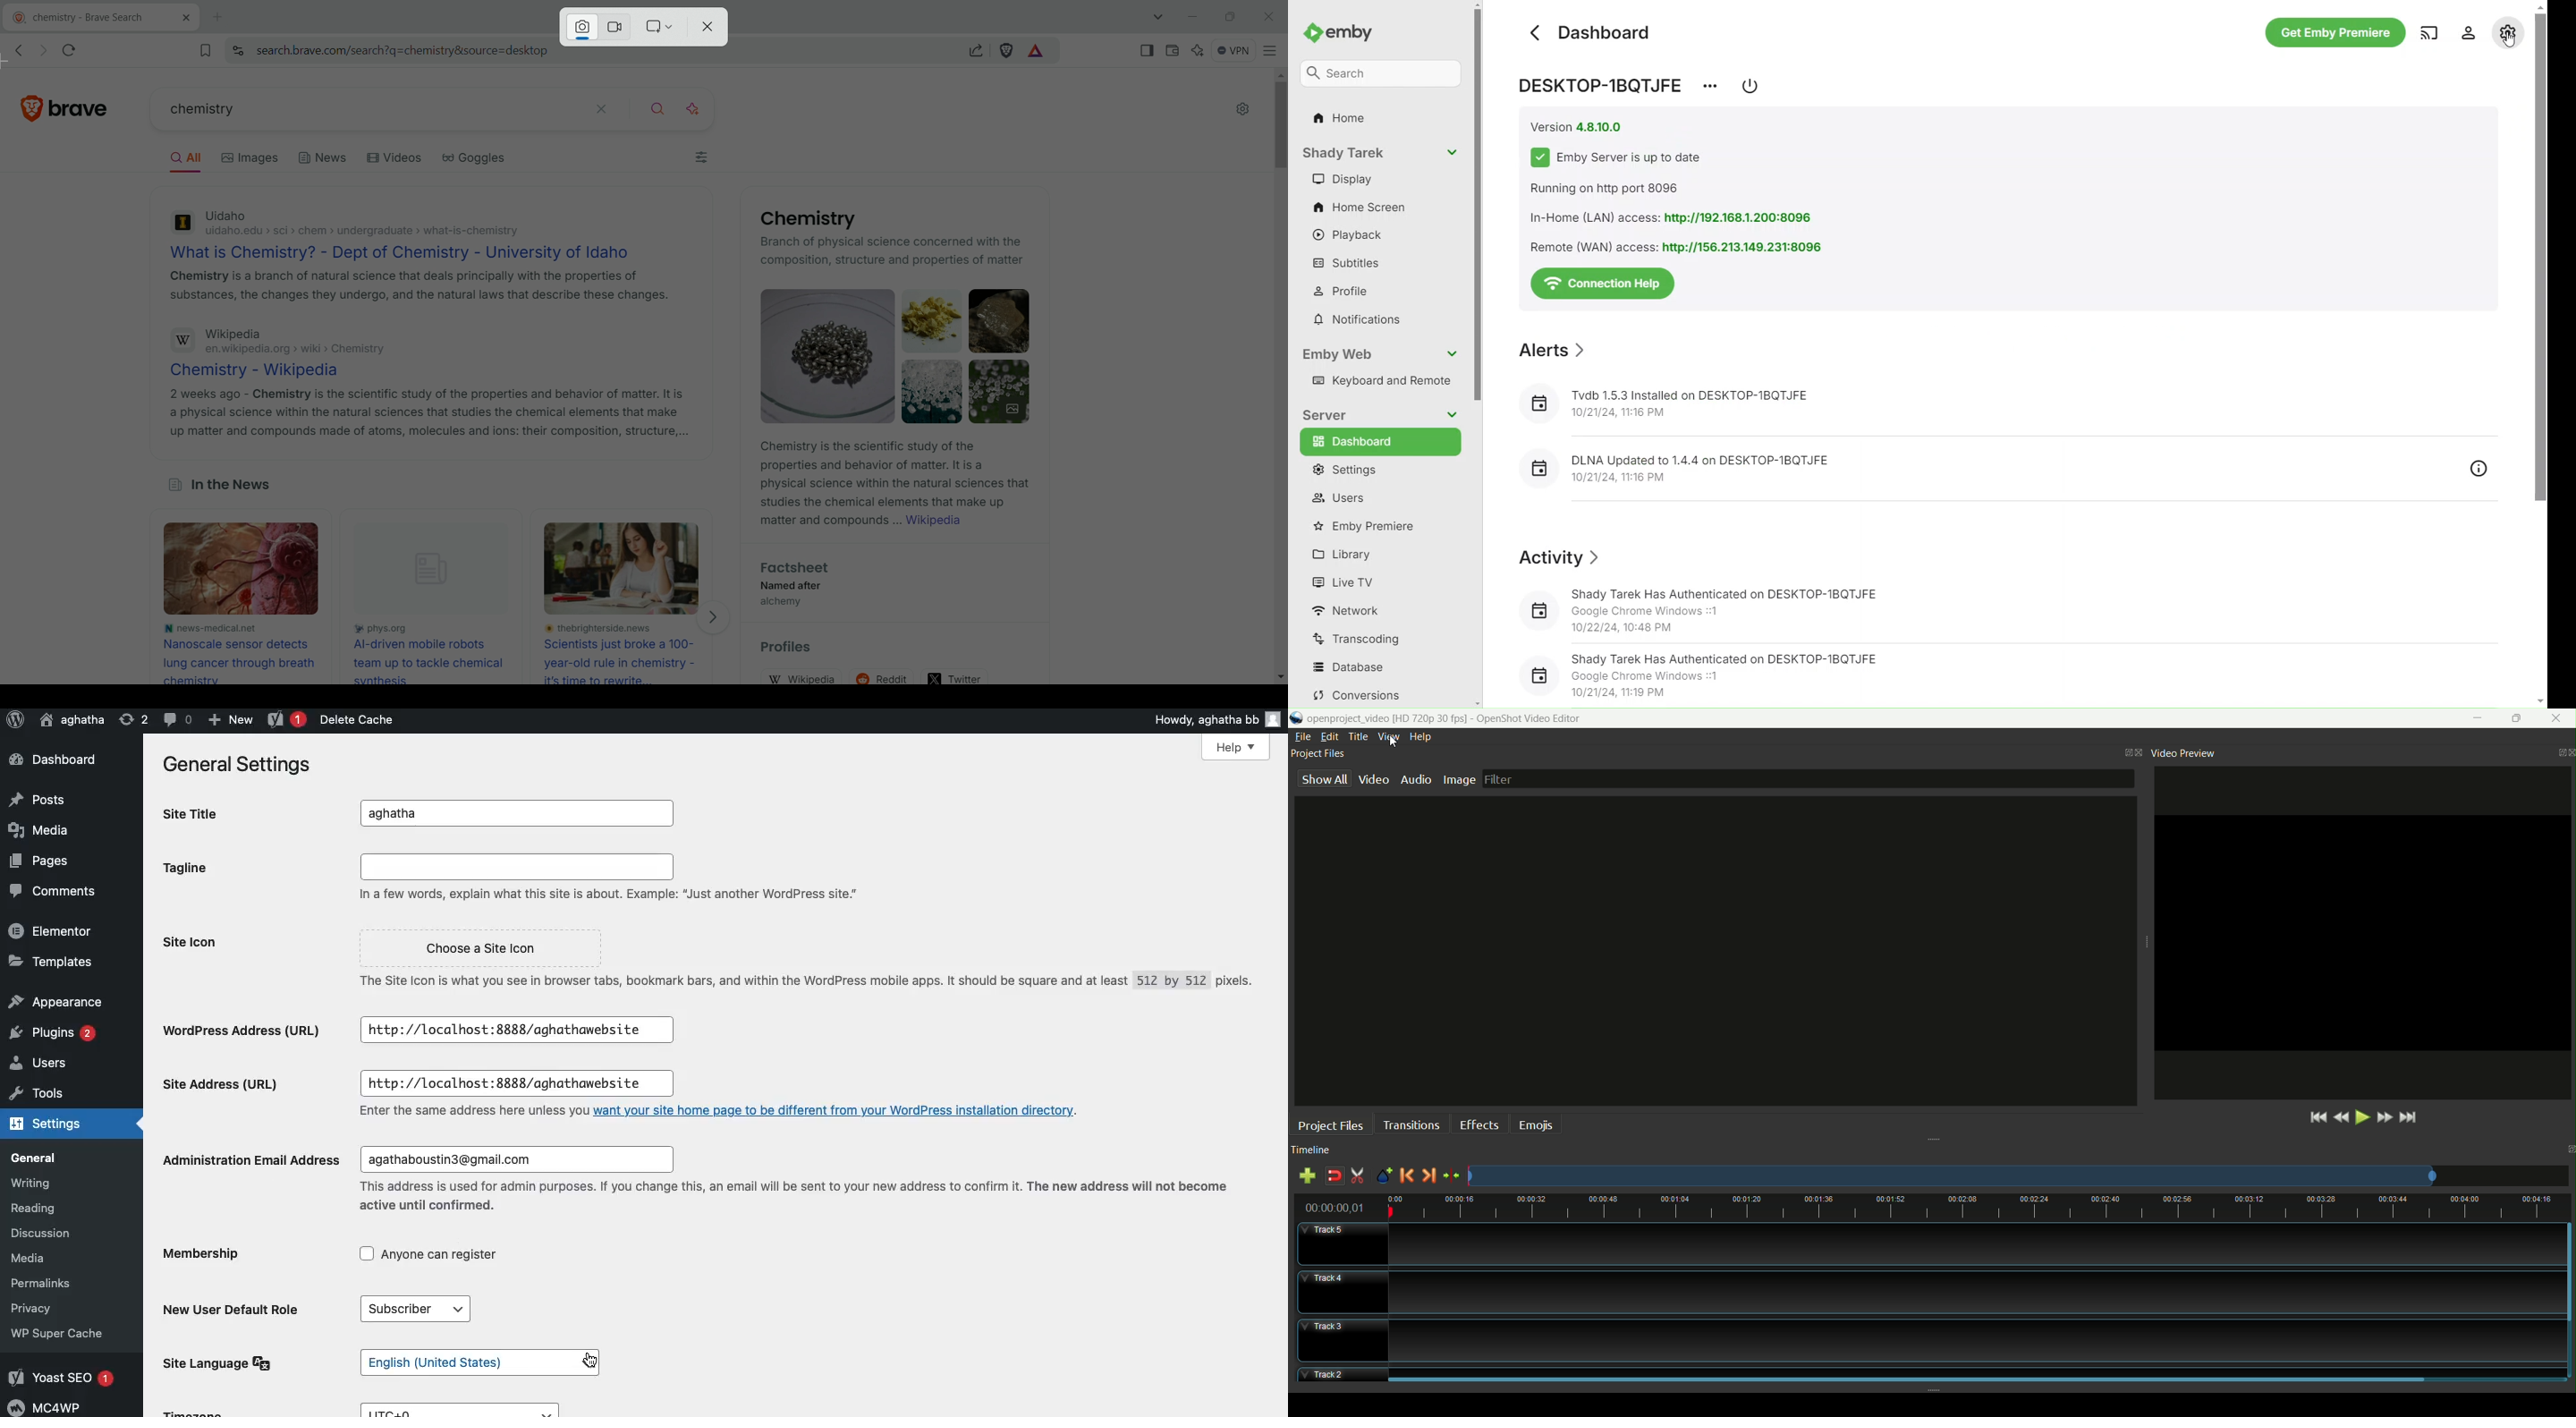  What do you see at coordinates (1461, 780) in the screenshot?
I see `image` at bounding box center [1461, 780].